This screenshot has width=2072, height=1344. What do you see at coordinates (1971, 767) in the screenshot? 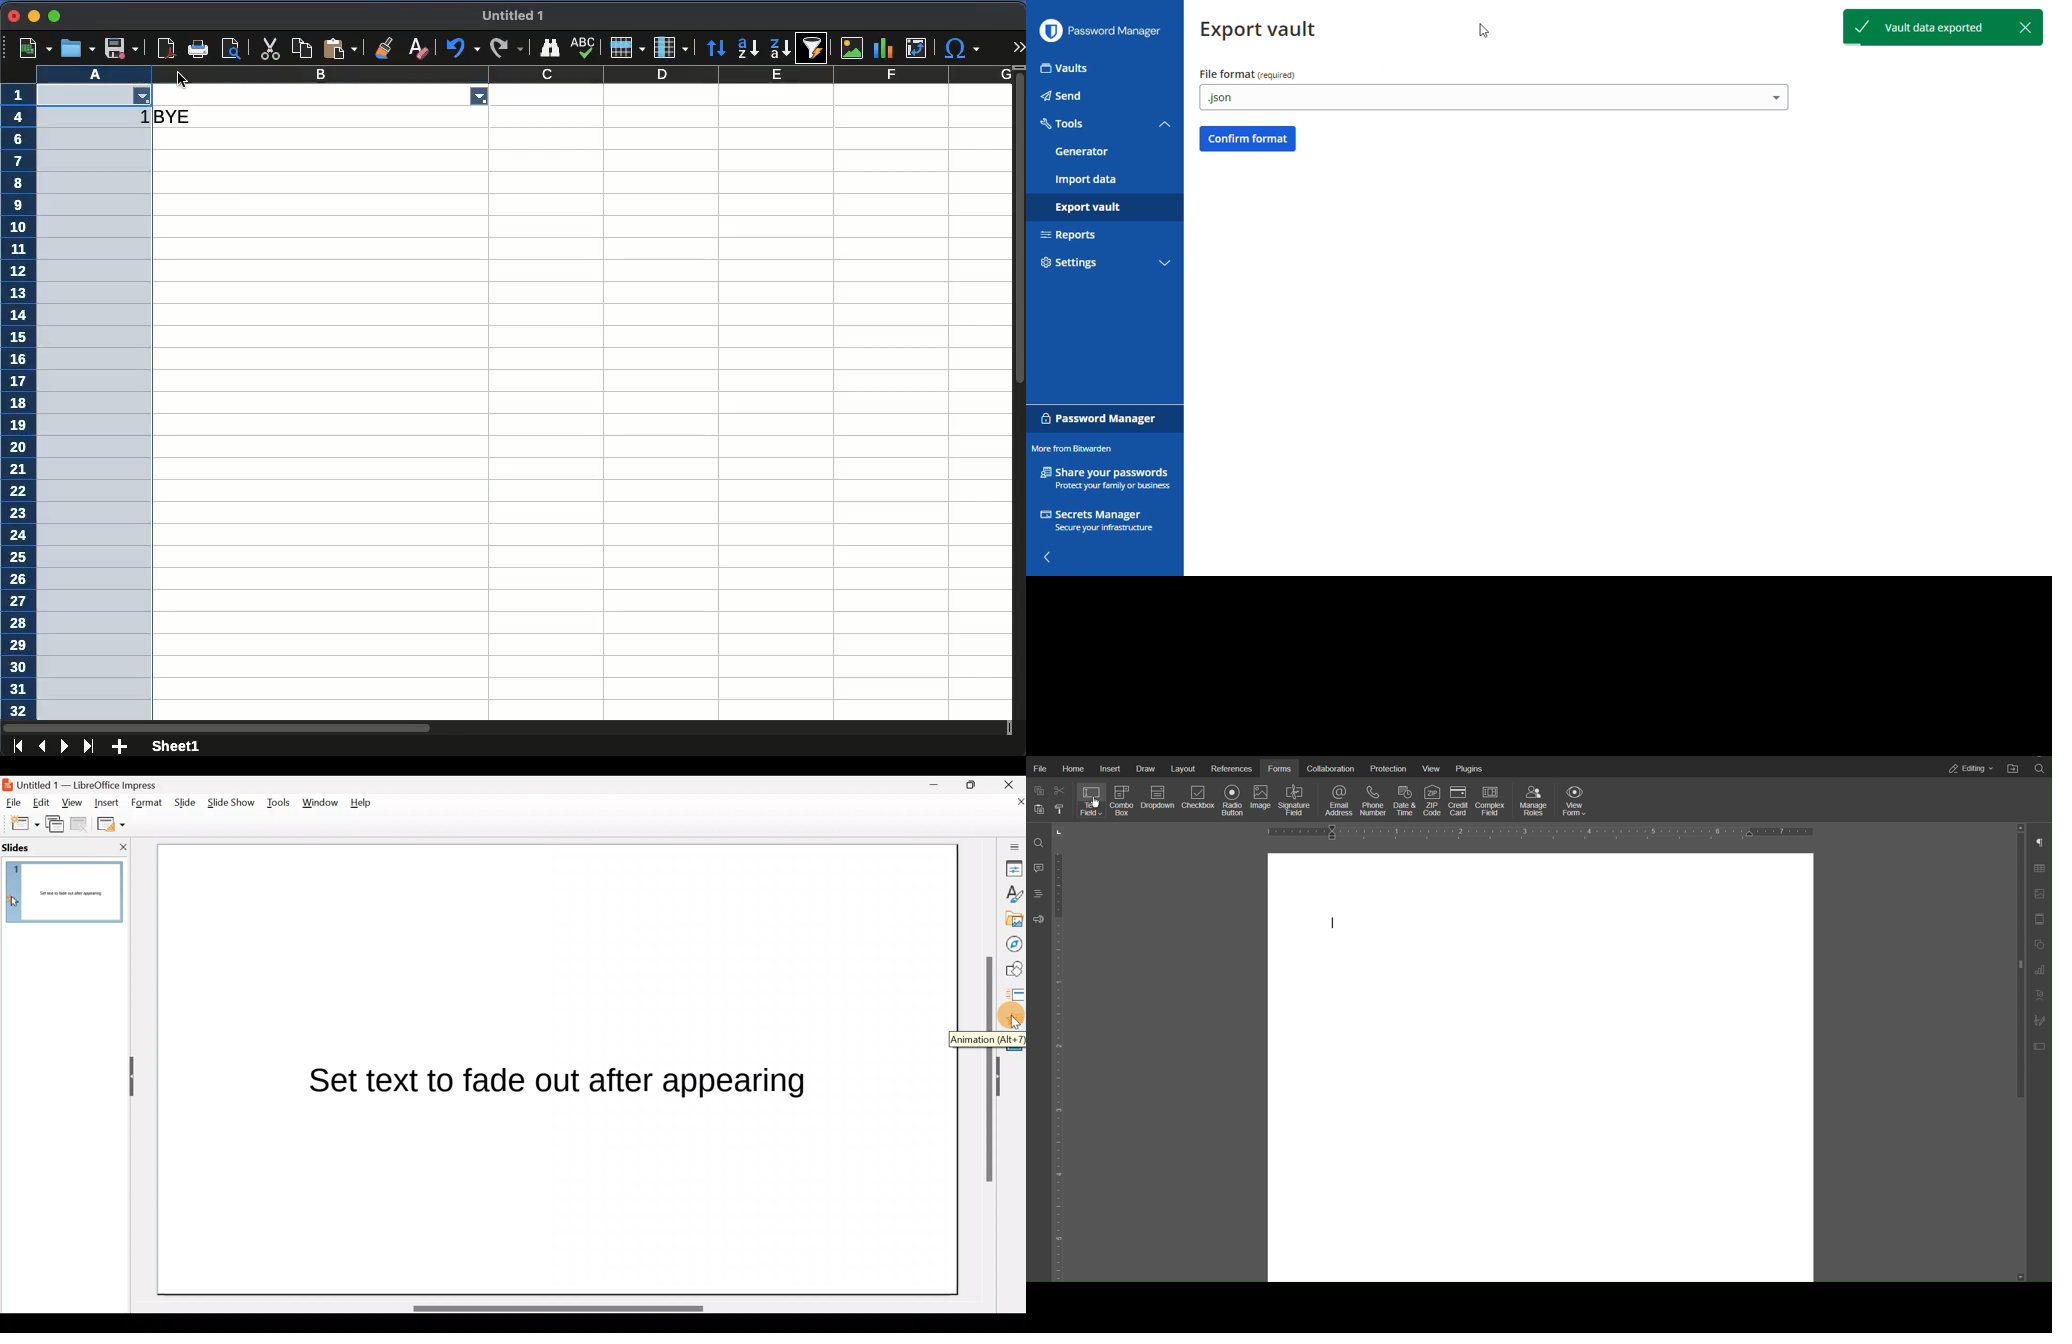
I see `Editing` at bounding box center [1971, 767].